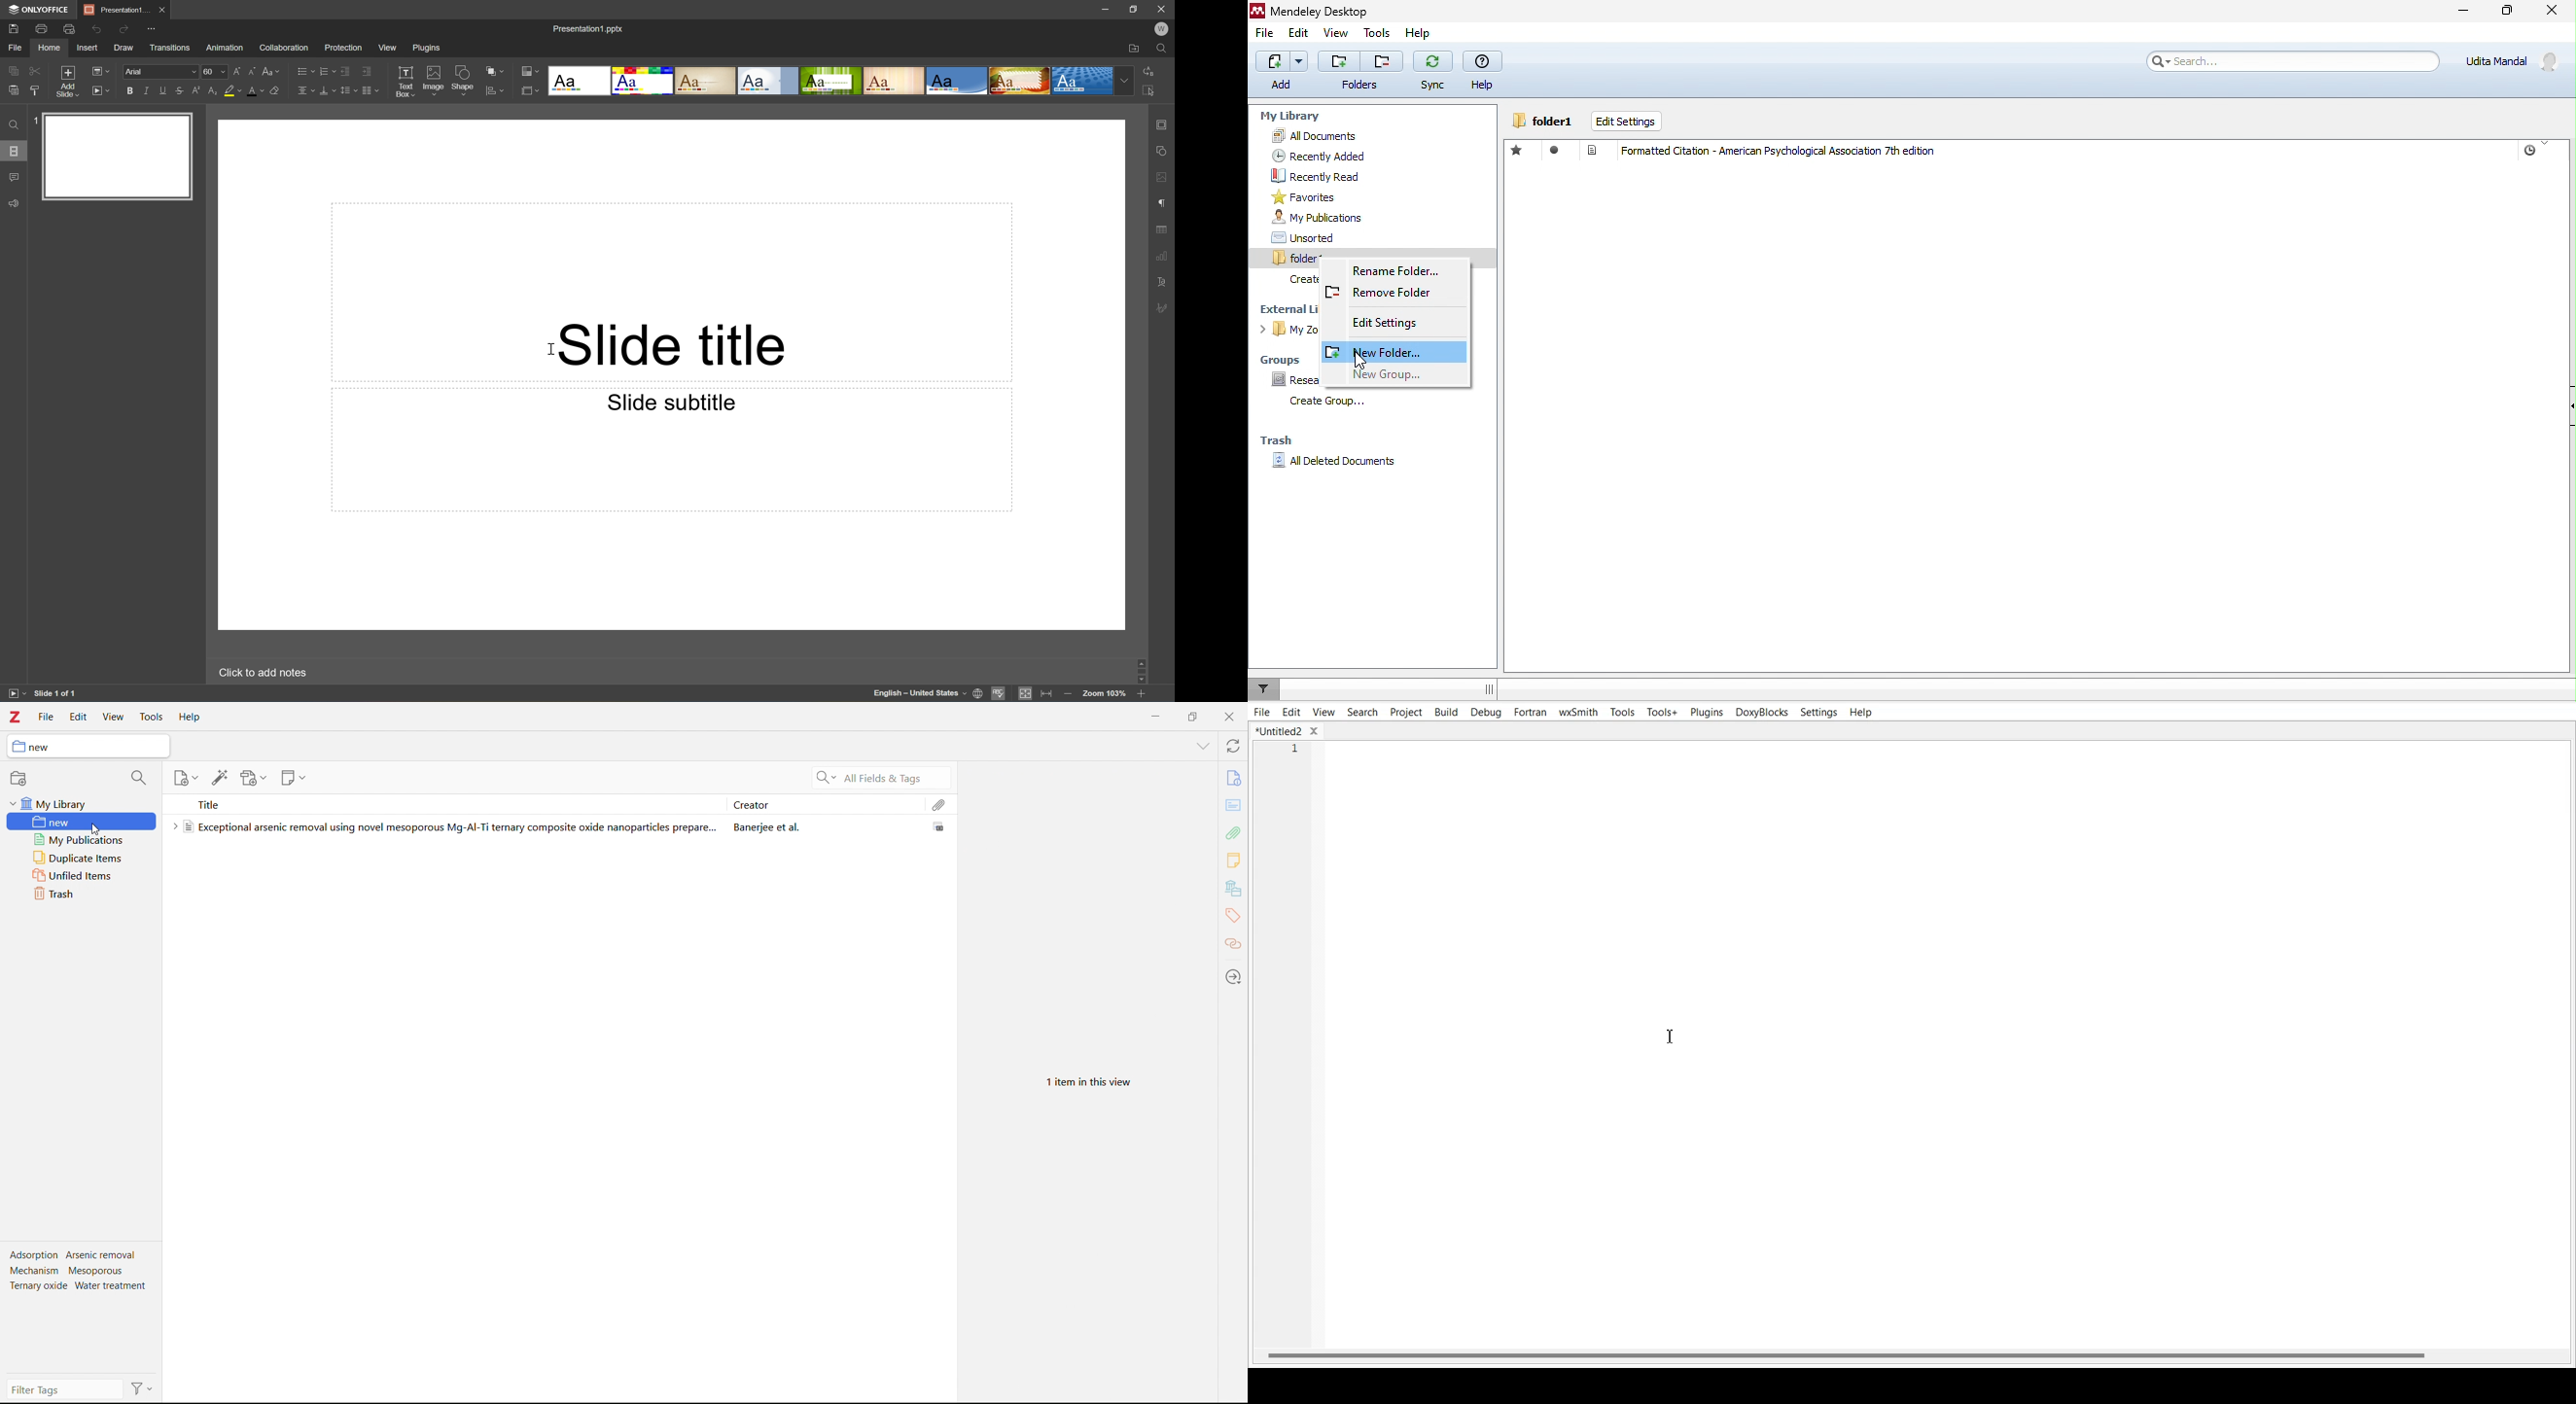  Describe the element at coordinates (429, 47) in the screenshot. I see `Plugins` at that location.